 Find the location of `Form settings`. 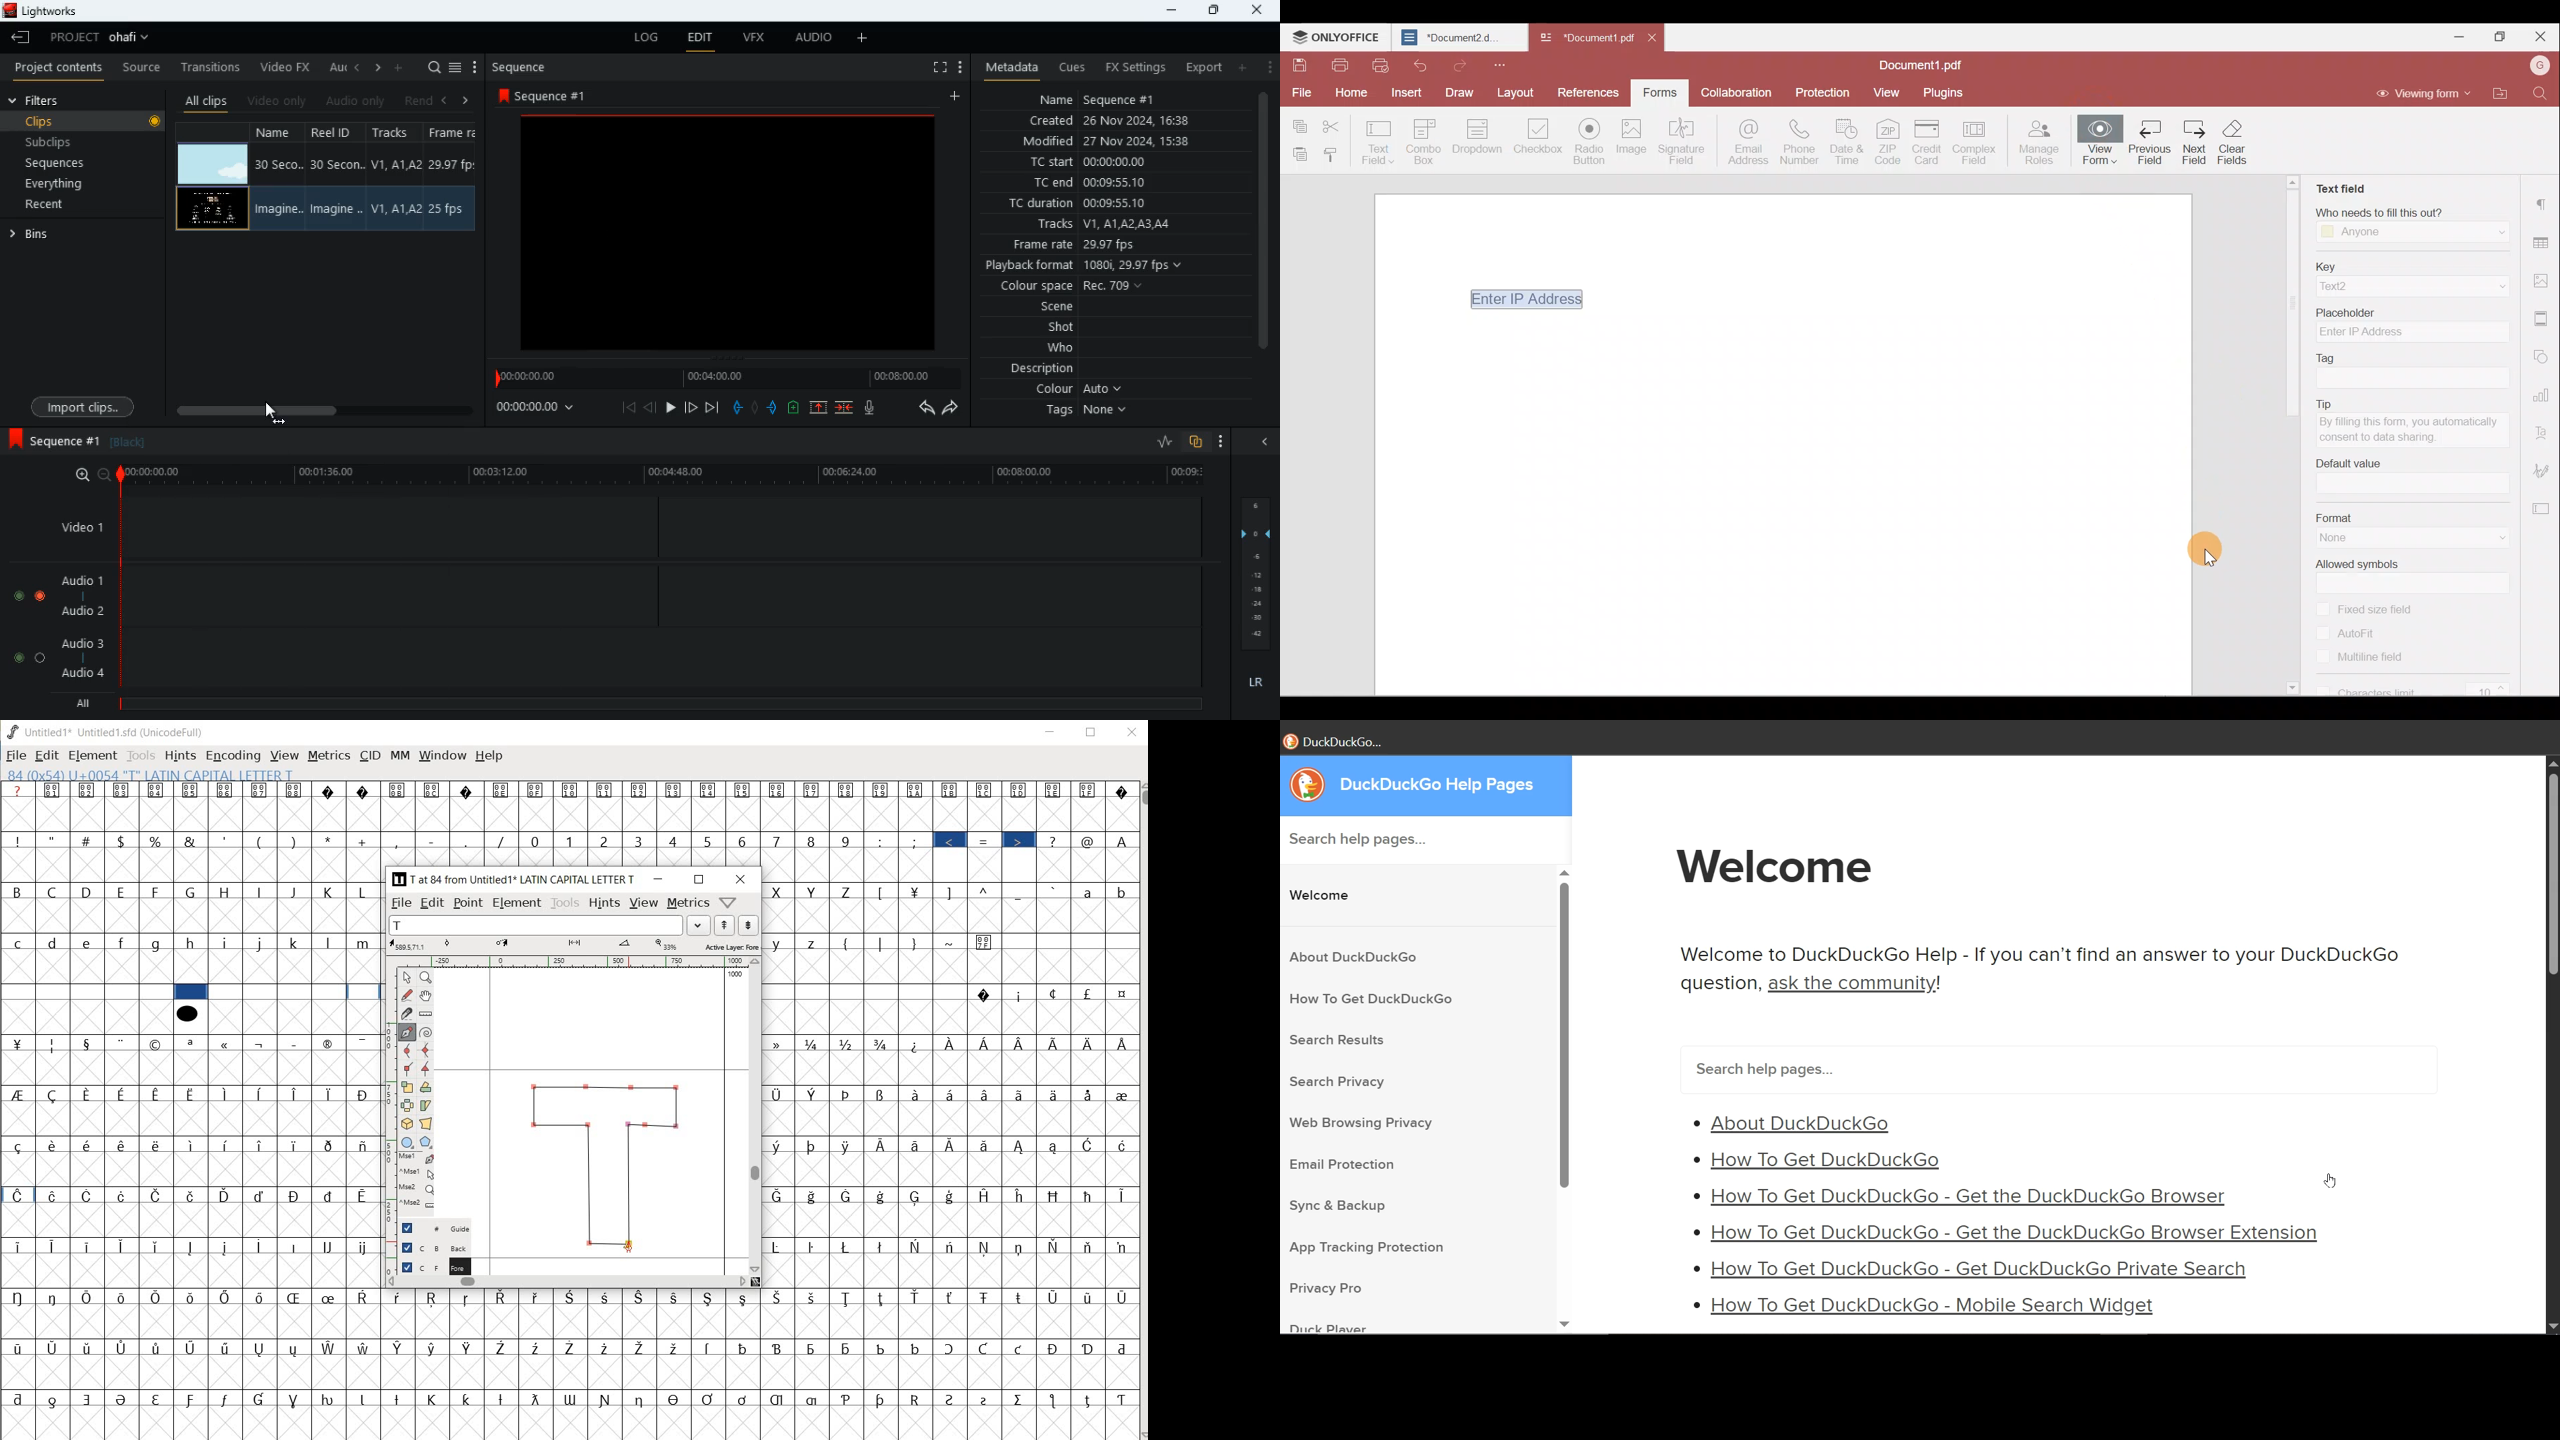

Form settings is located at coordinates (2543, 507).